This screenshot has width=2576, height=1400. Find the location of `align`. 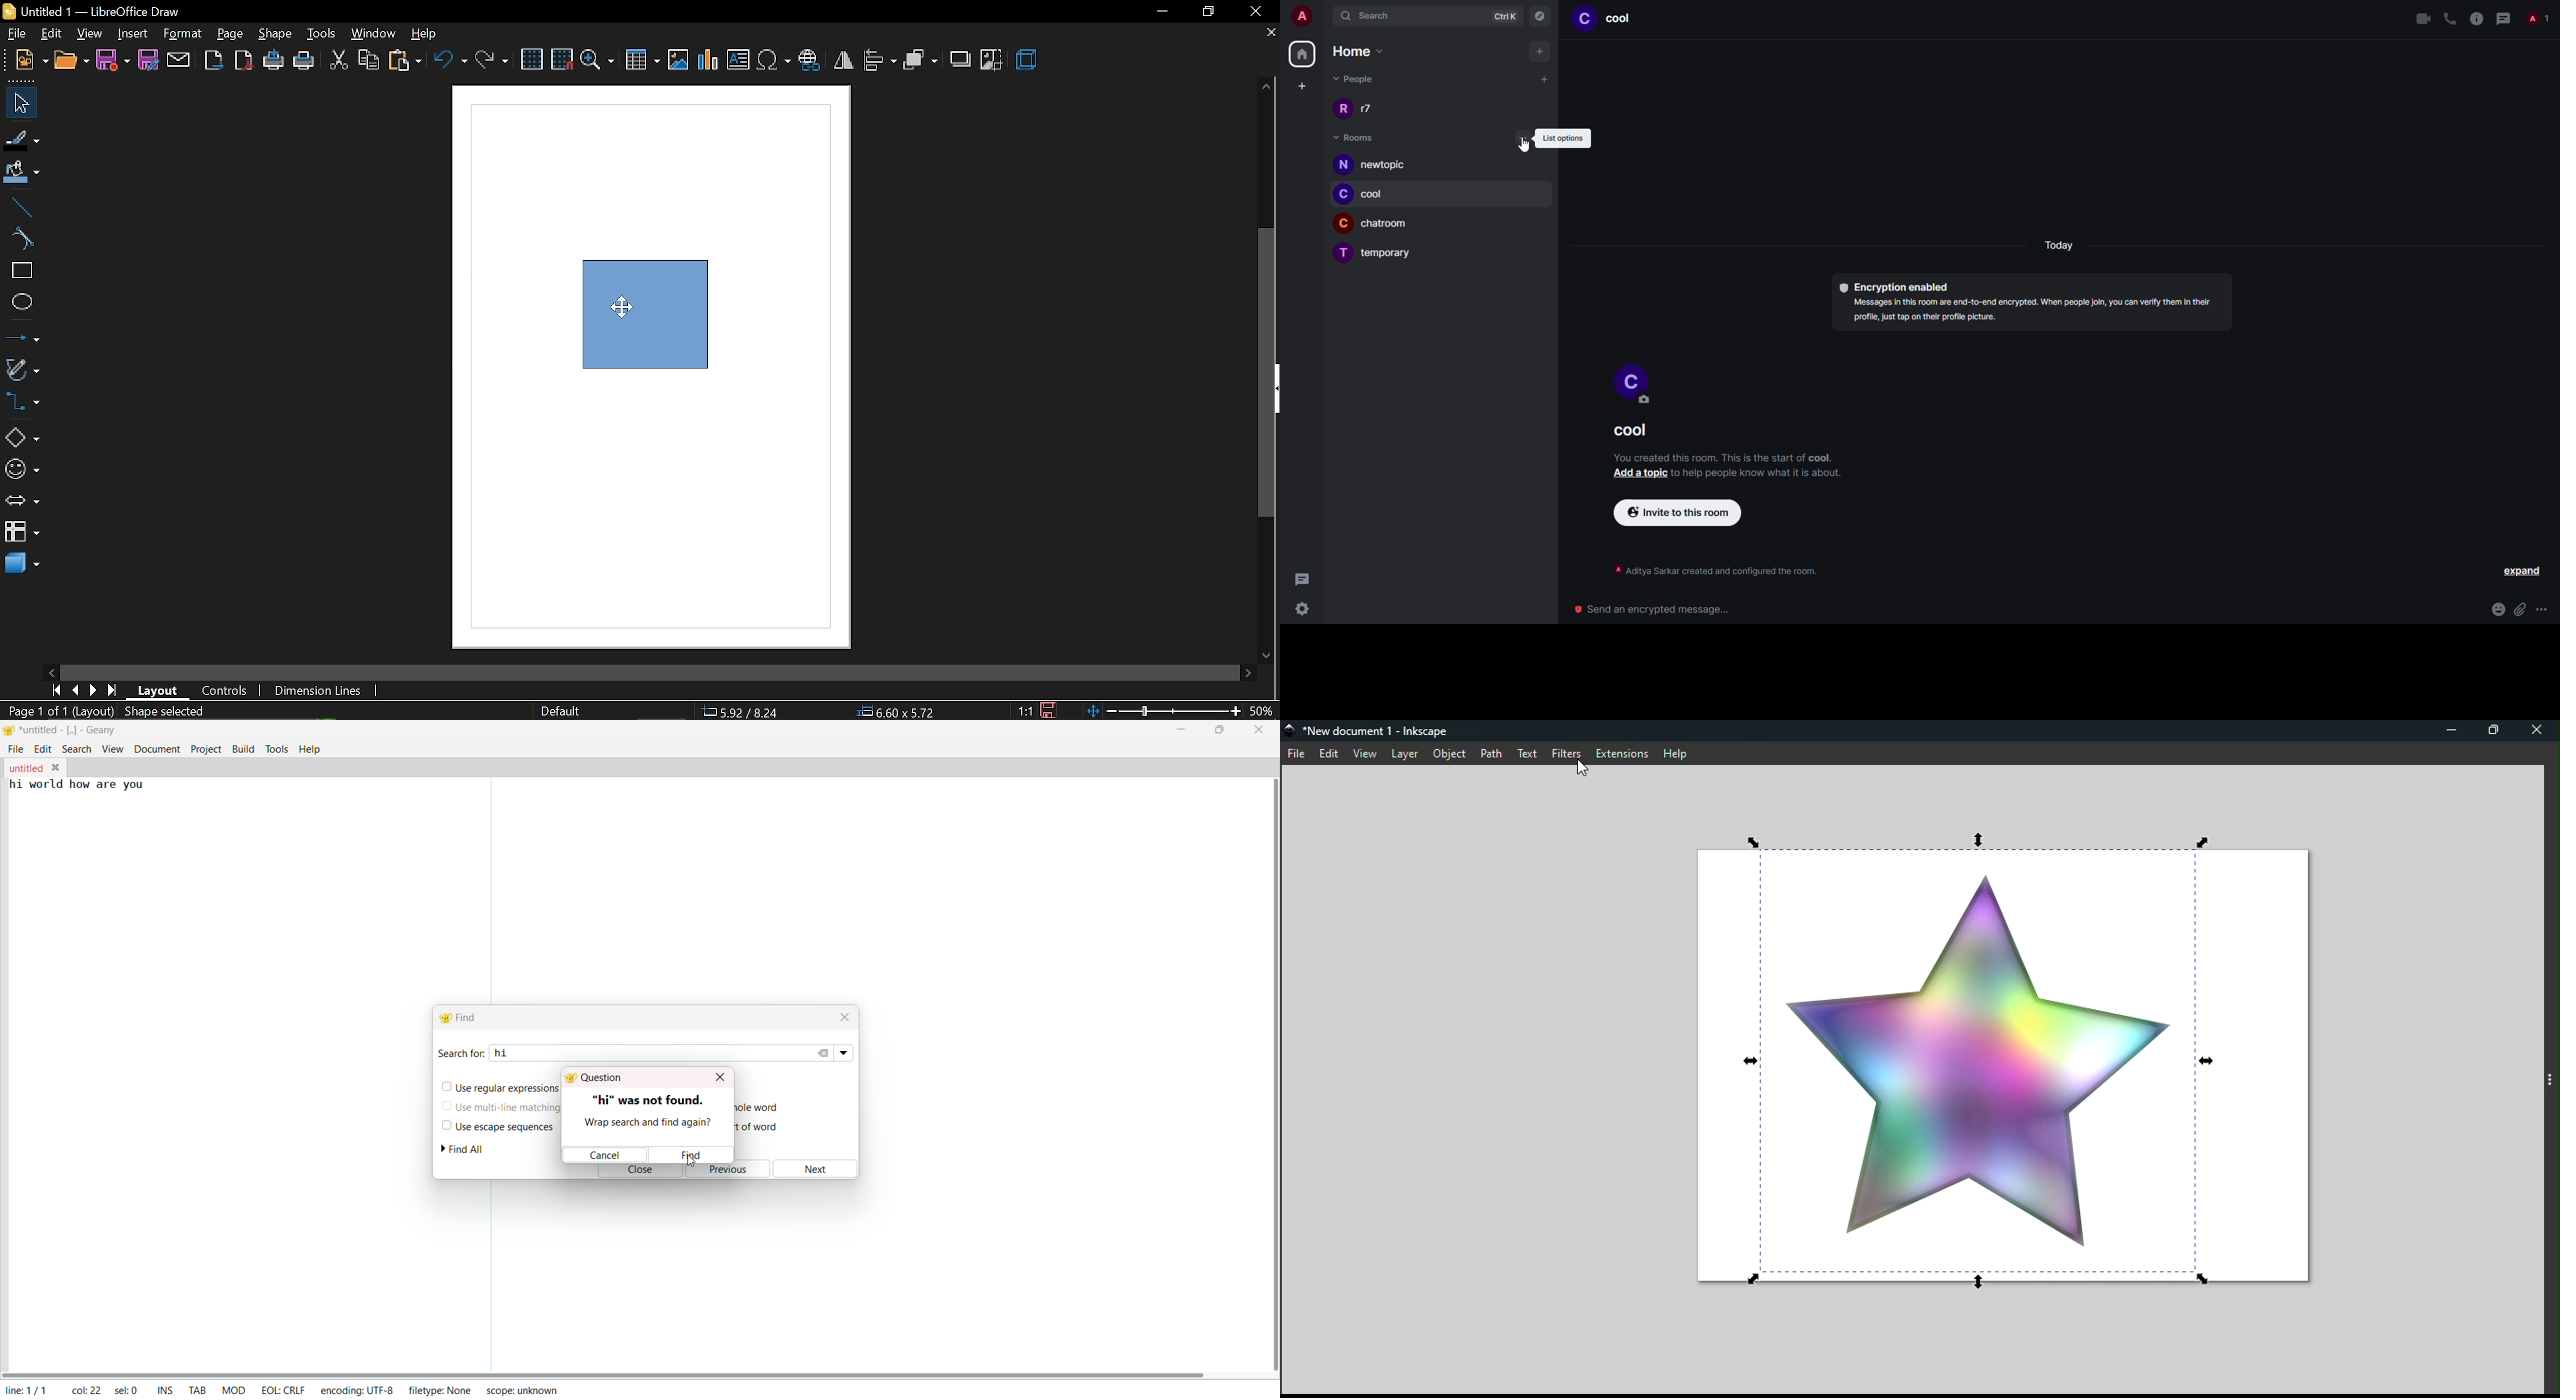

align is located at coordinates (880, 62).